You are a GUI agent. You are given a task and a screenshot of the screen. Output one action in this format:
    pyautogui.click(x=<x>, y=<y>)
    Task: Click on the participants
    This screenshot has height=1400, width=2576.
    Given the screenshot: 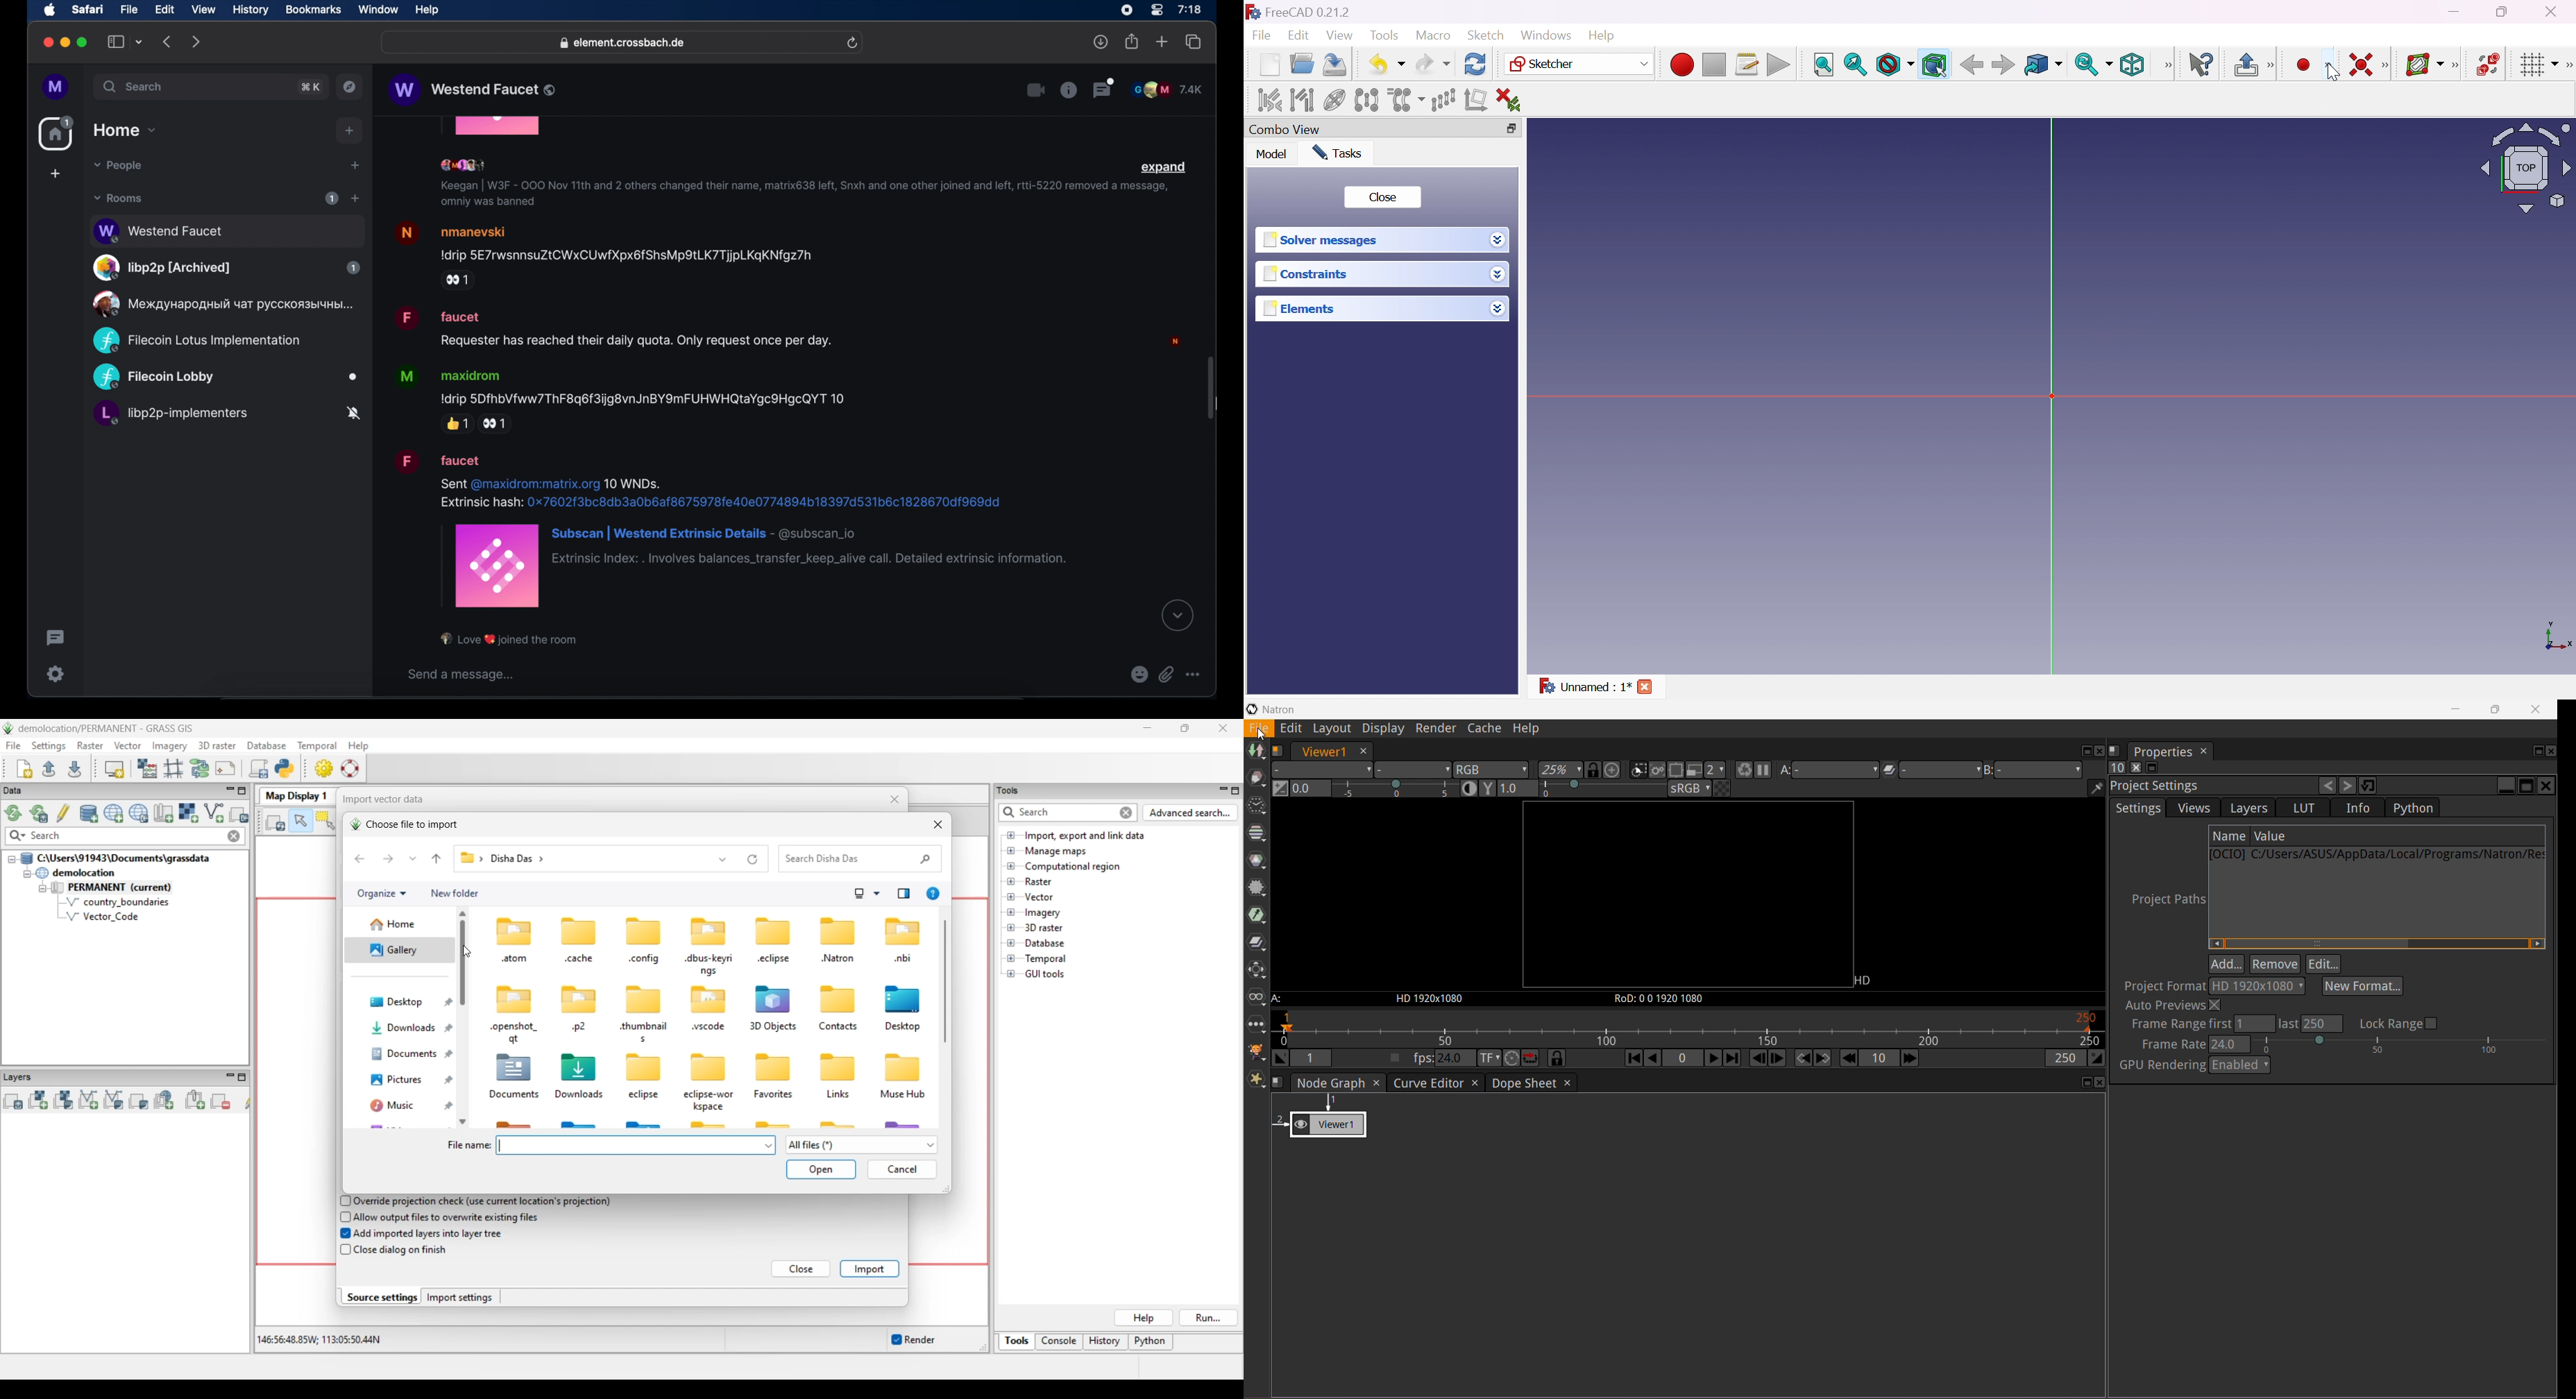 What is the action you would take?
    pyautogui.click(x=466, y=166)
    